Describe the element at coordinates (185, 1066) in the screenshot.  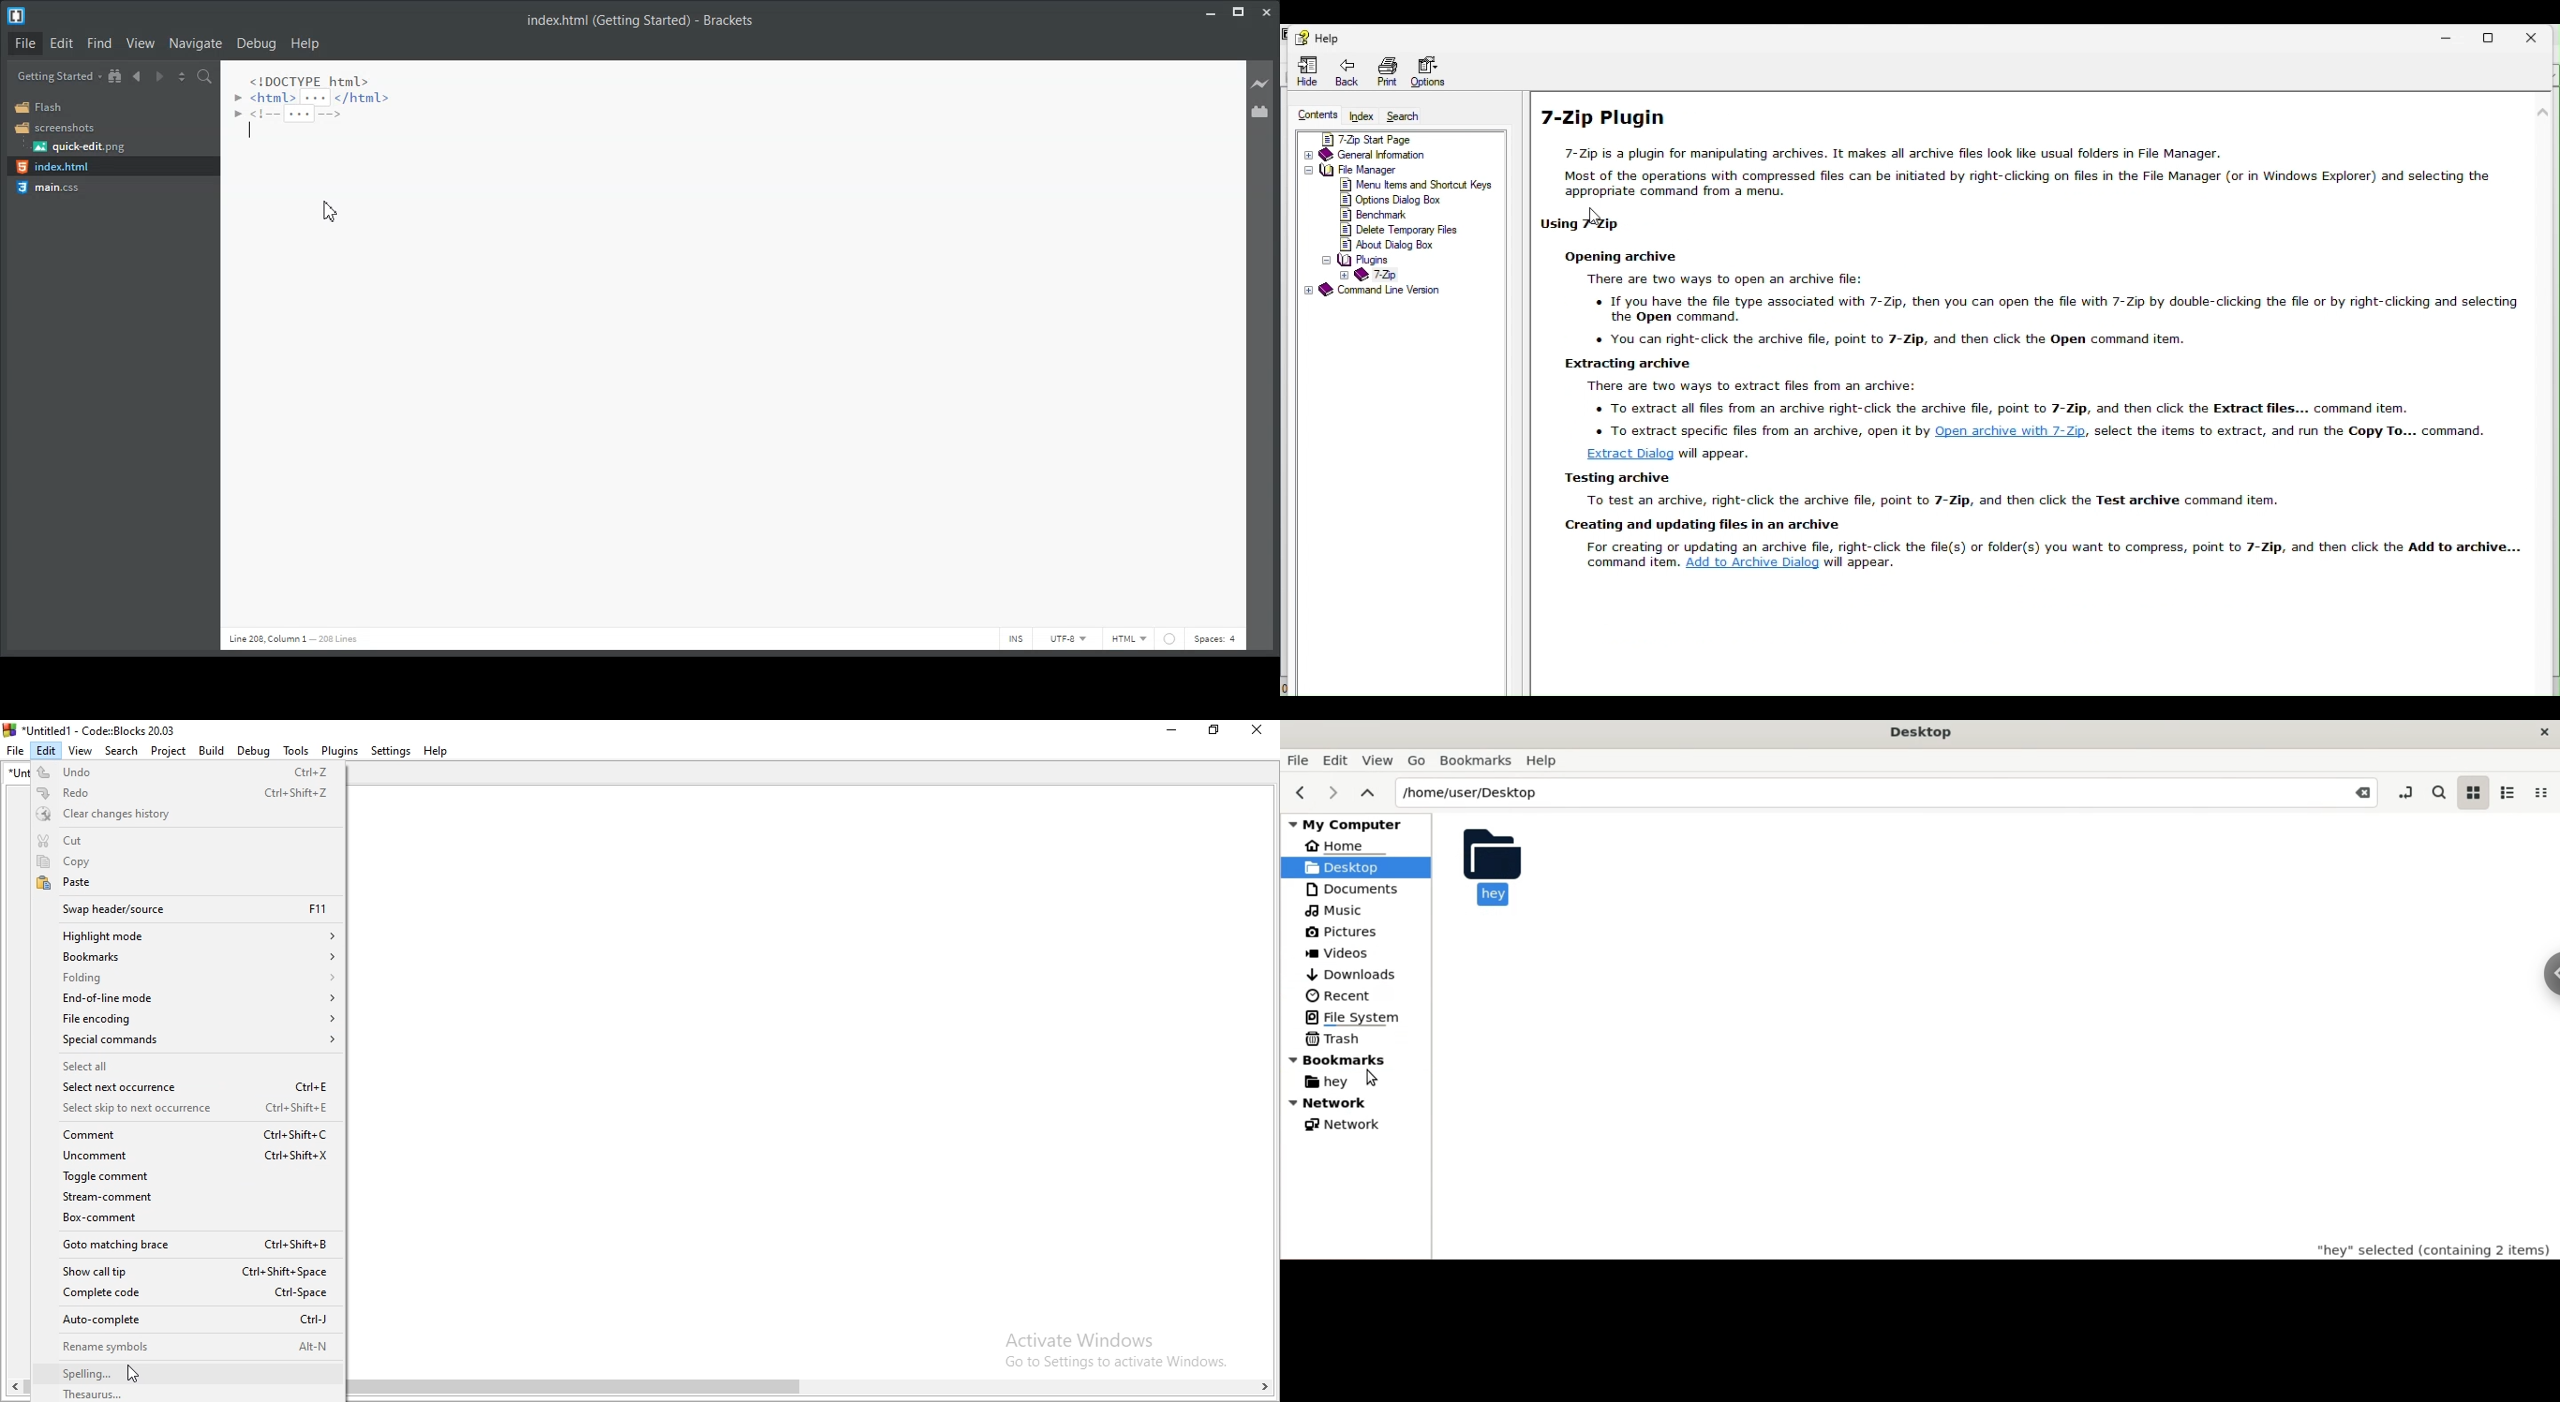
I see `Select all` at that location.